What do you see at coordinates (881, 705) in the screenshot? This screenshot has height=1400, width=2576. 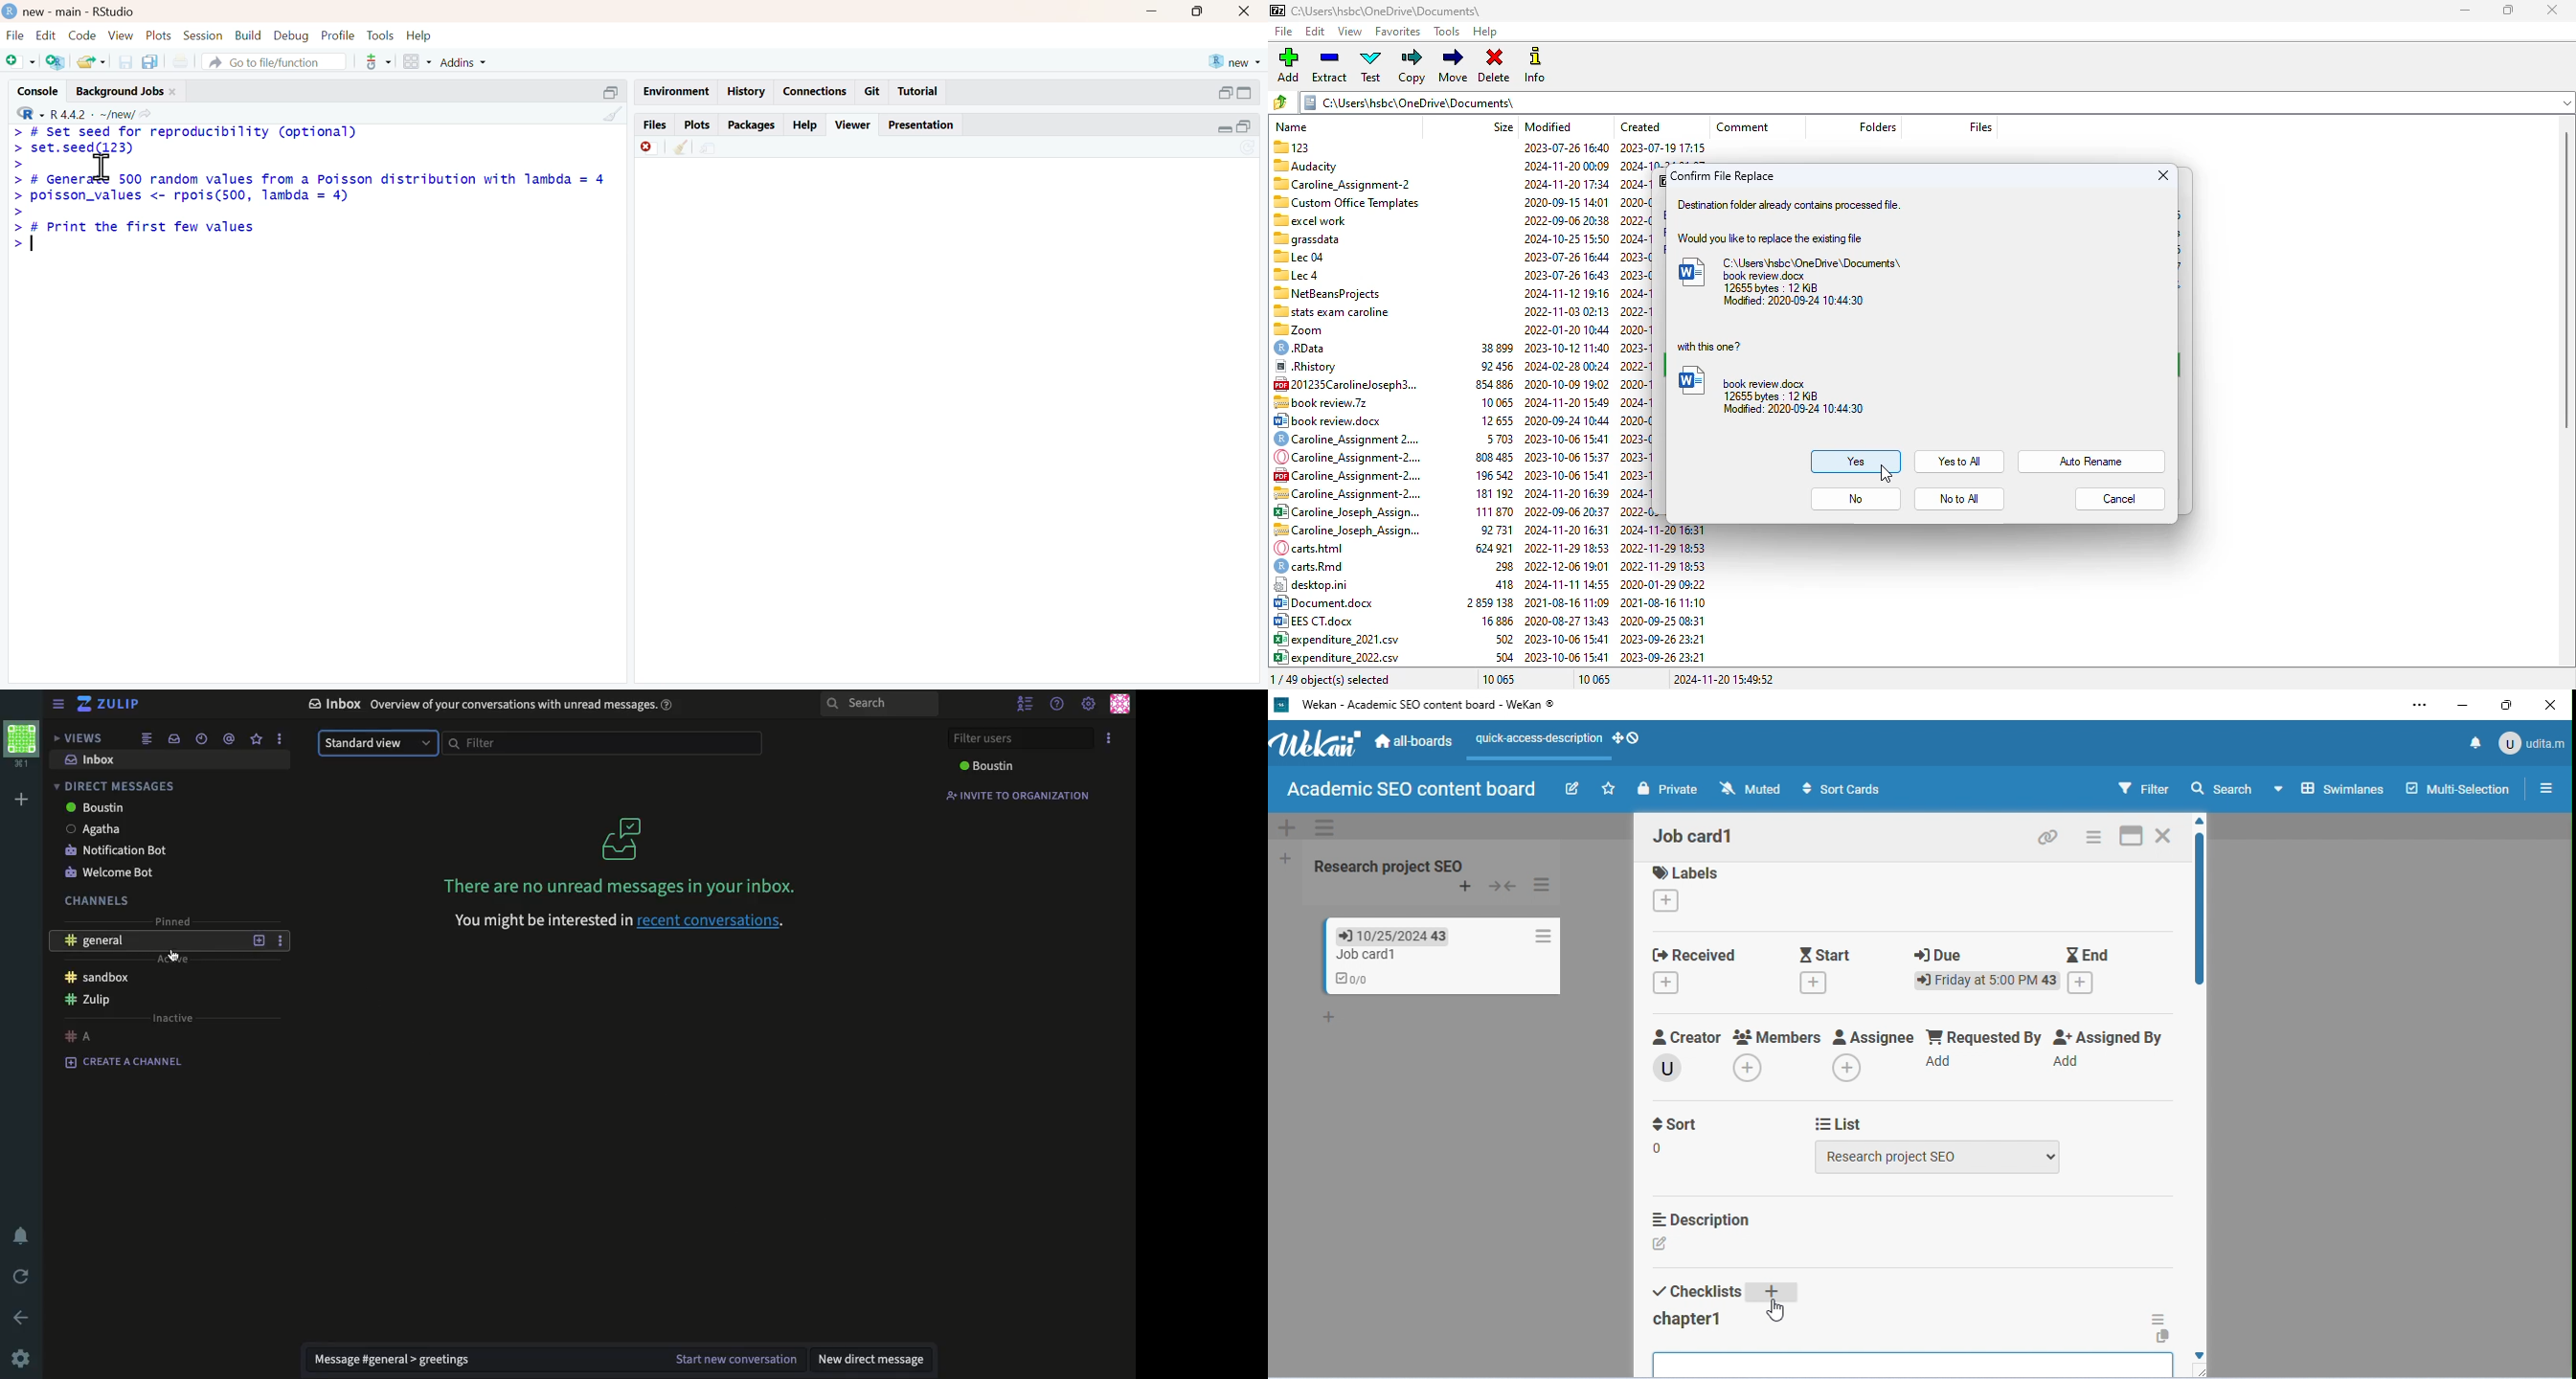 I see `search` at bounding box center [881, 705].